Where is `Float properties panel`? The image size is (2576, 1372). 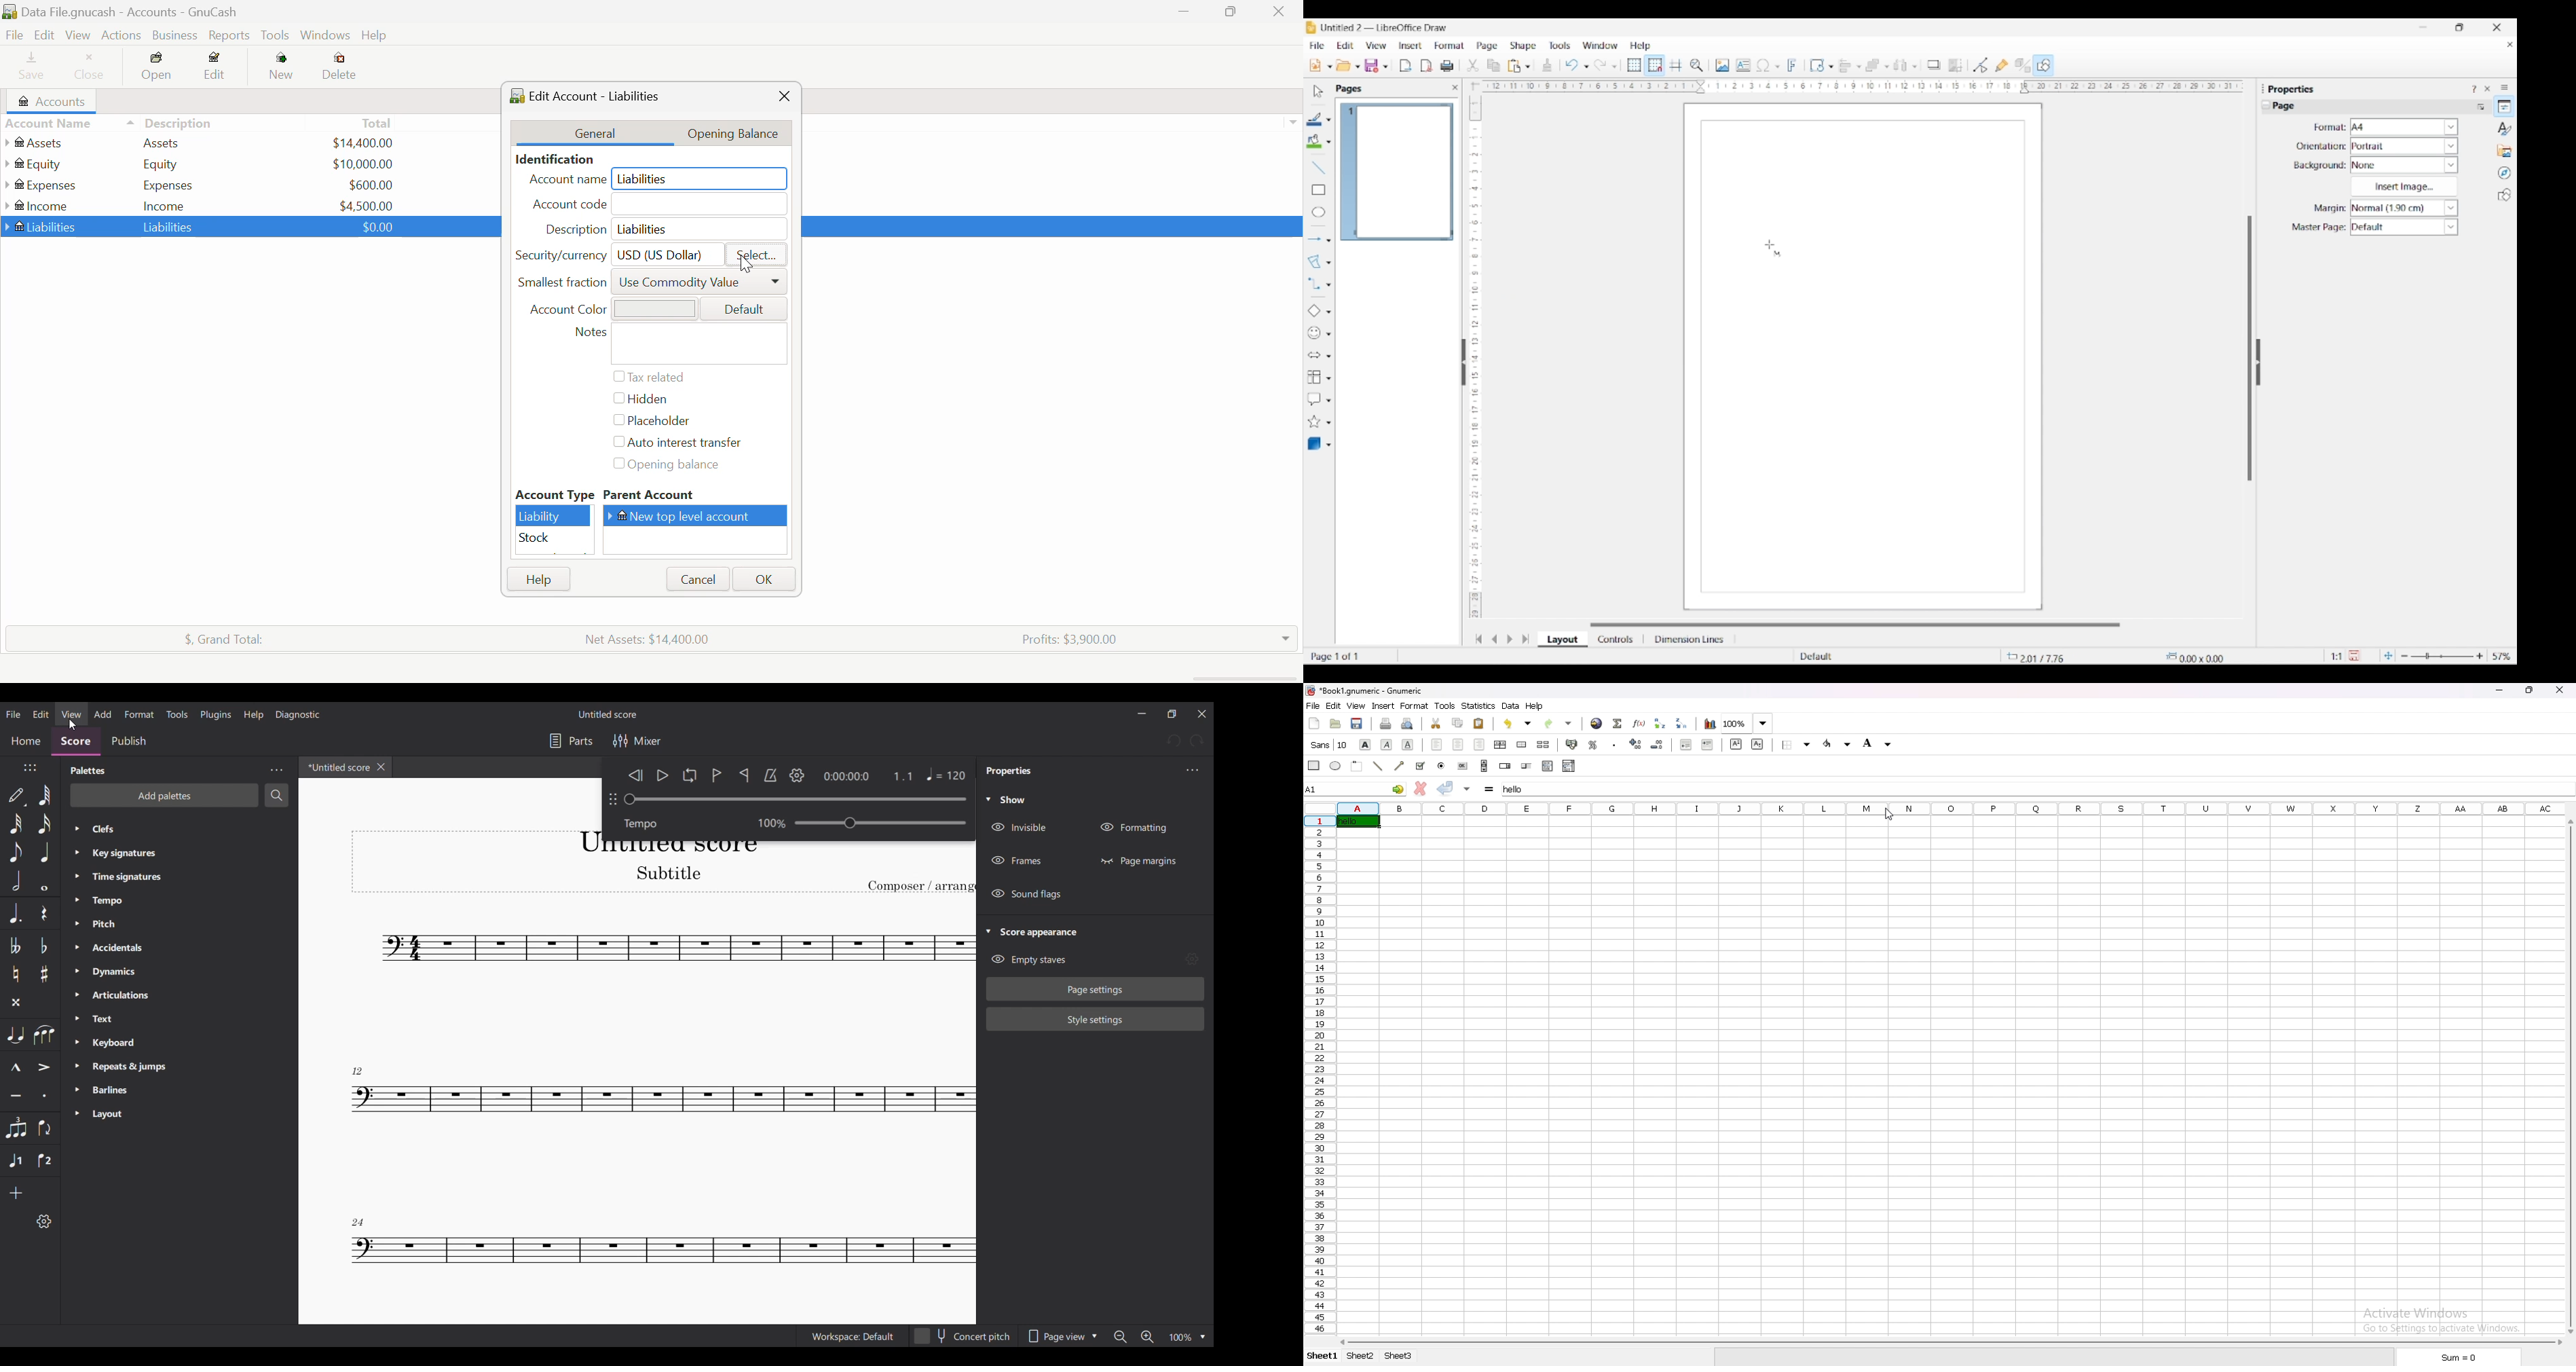
Float properties panel is located at coordinates (2263, 89).